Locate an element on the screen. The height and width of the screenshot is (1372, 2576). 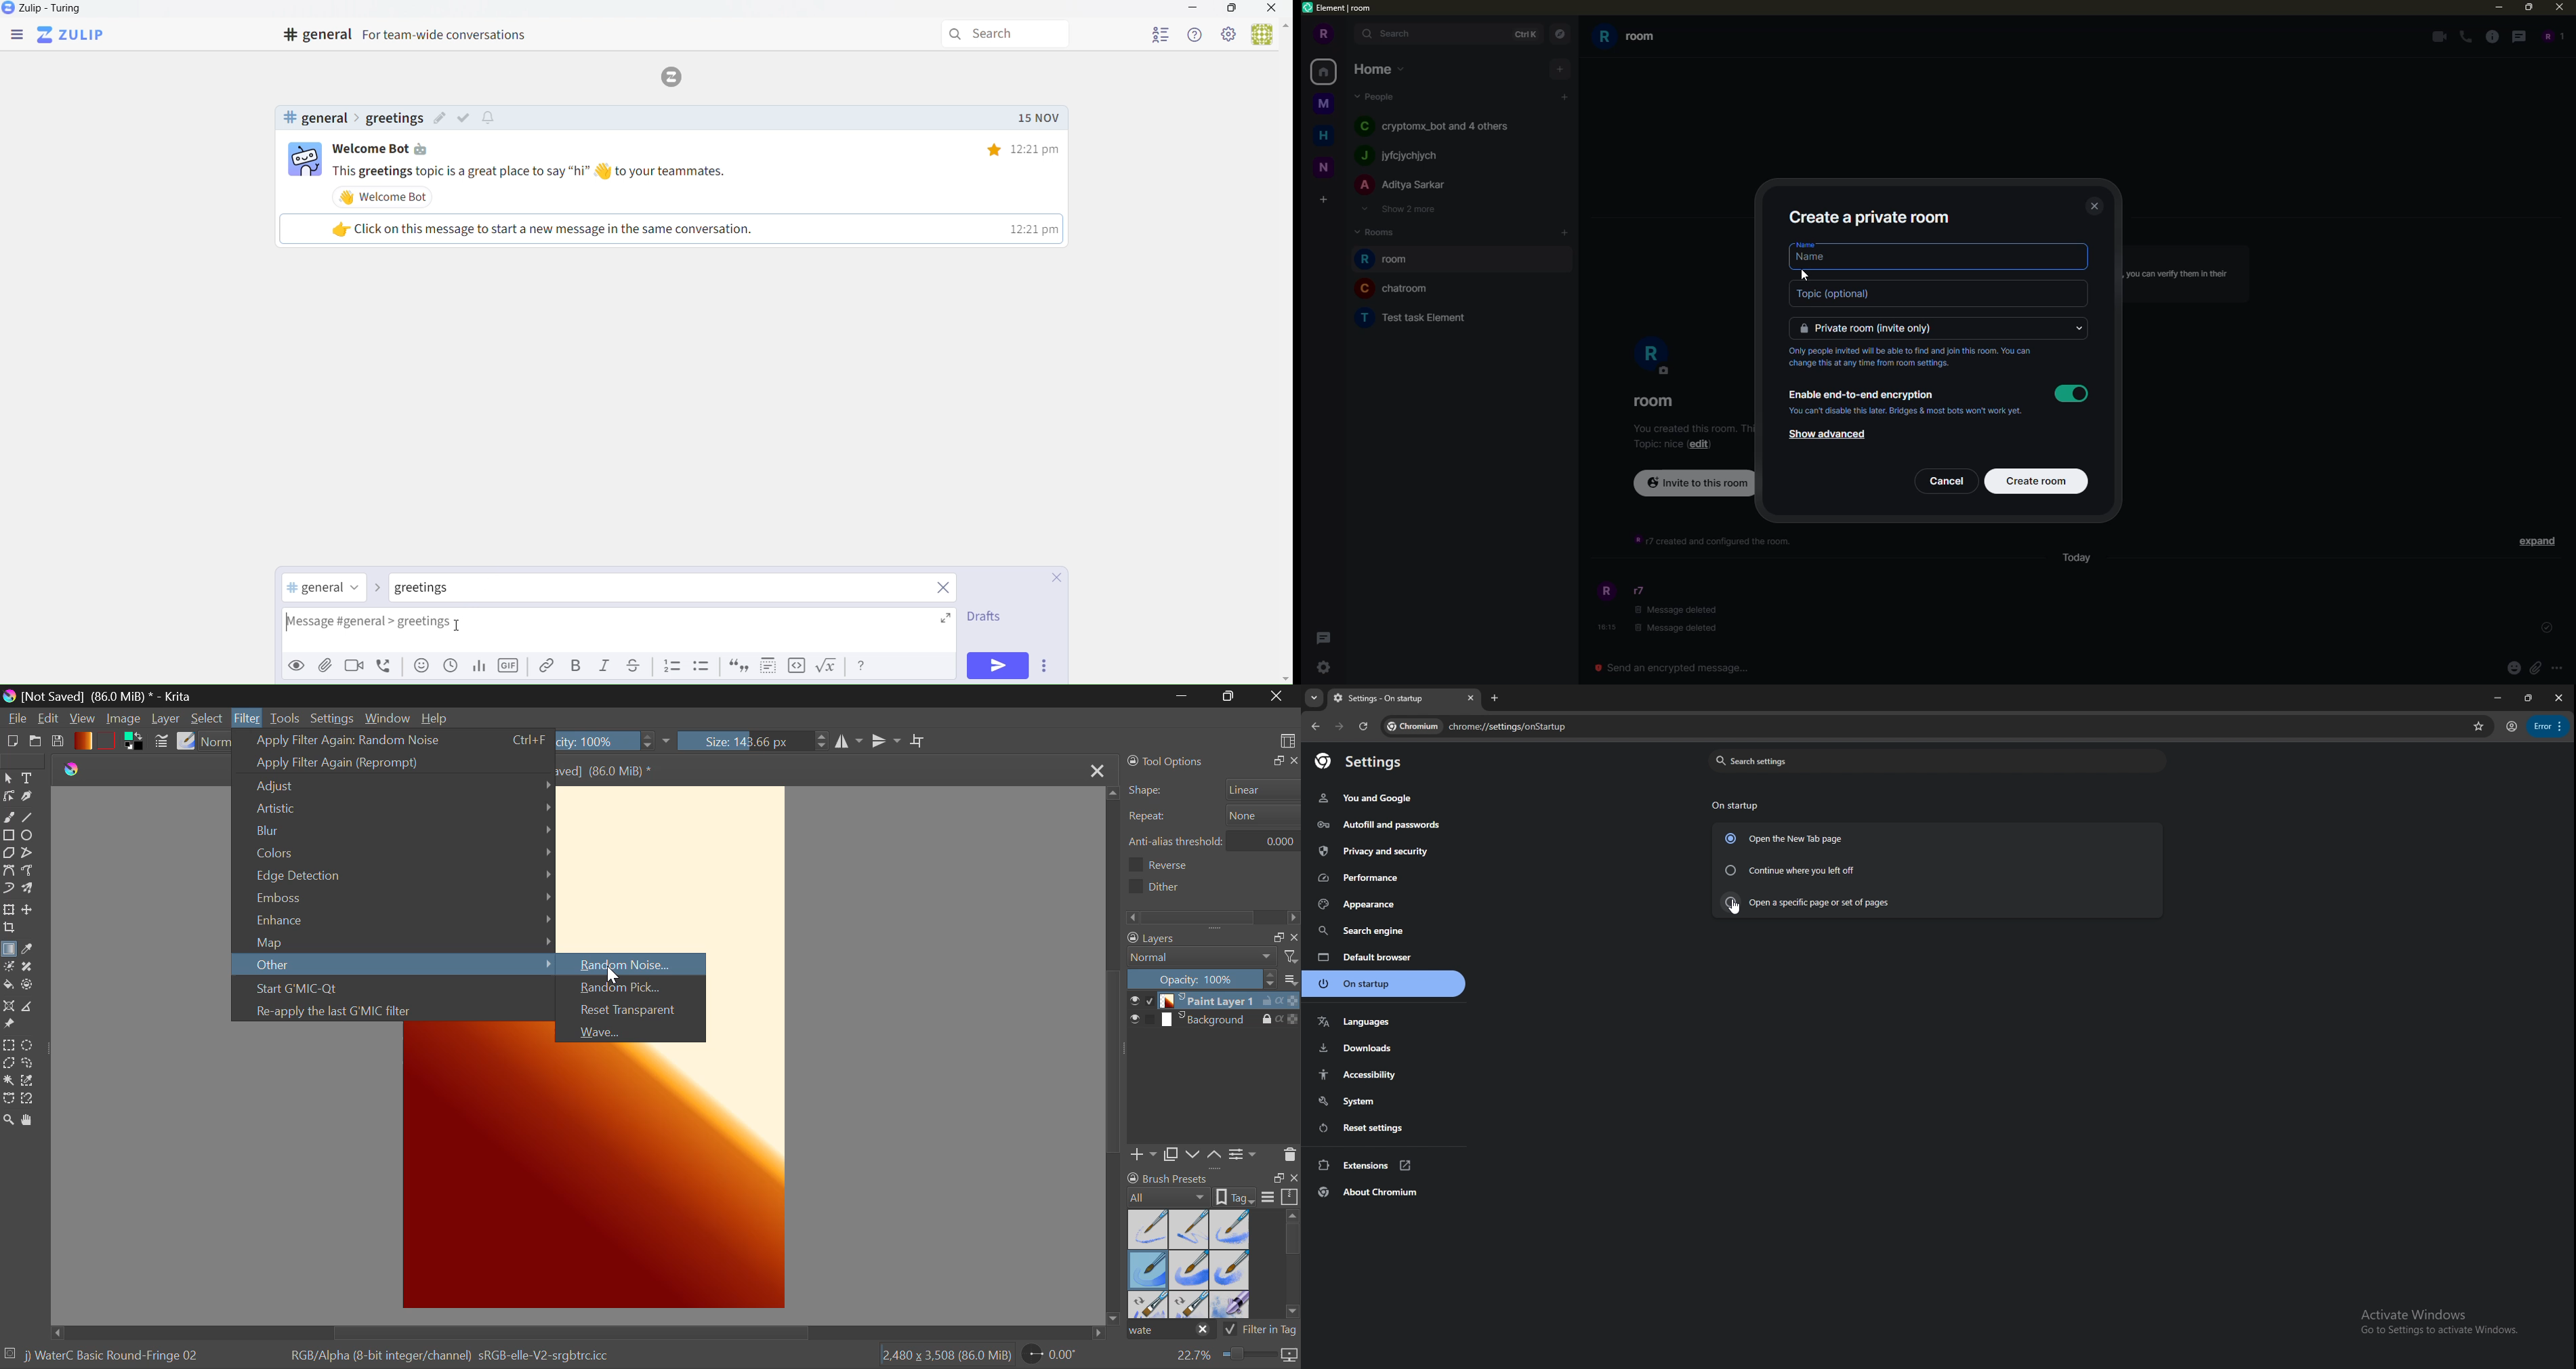
people is located at coordinates (1377, 94).